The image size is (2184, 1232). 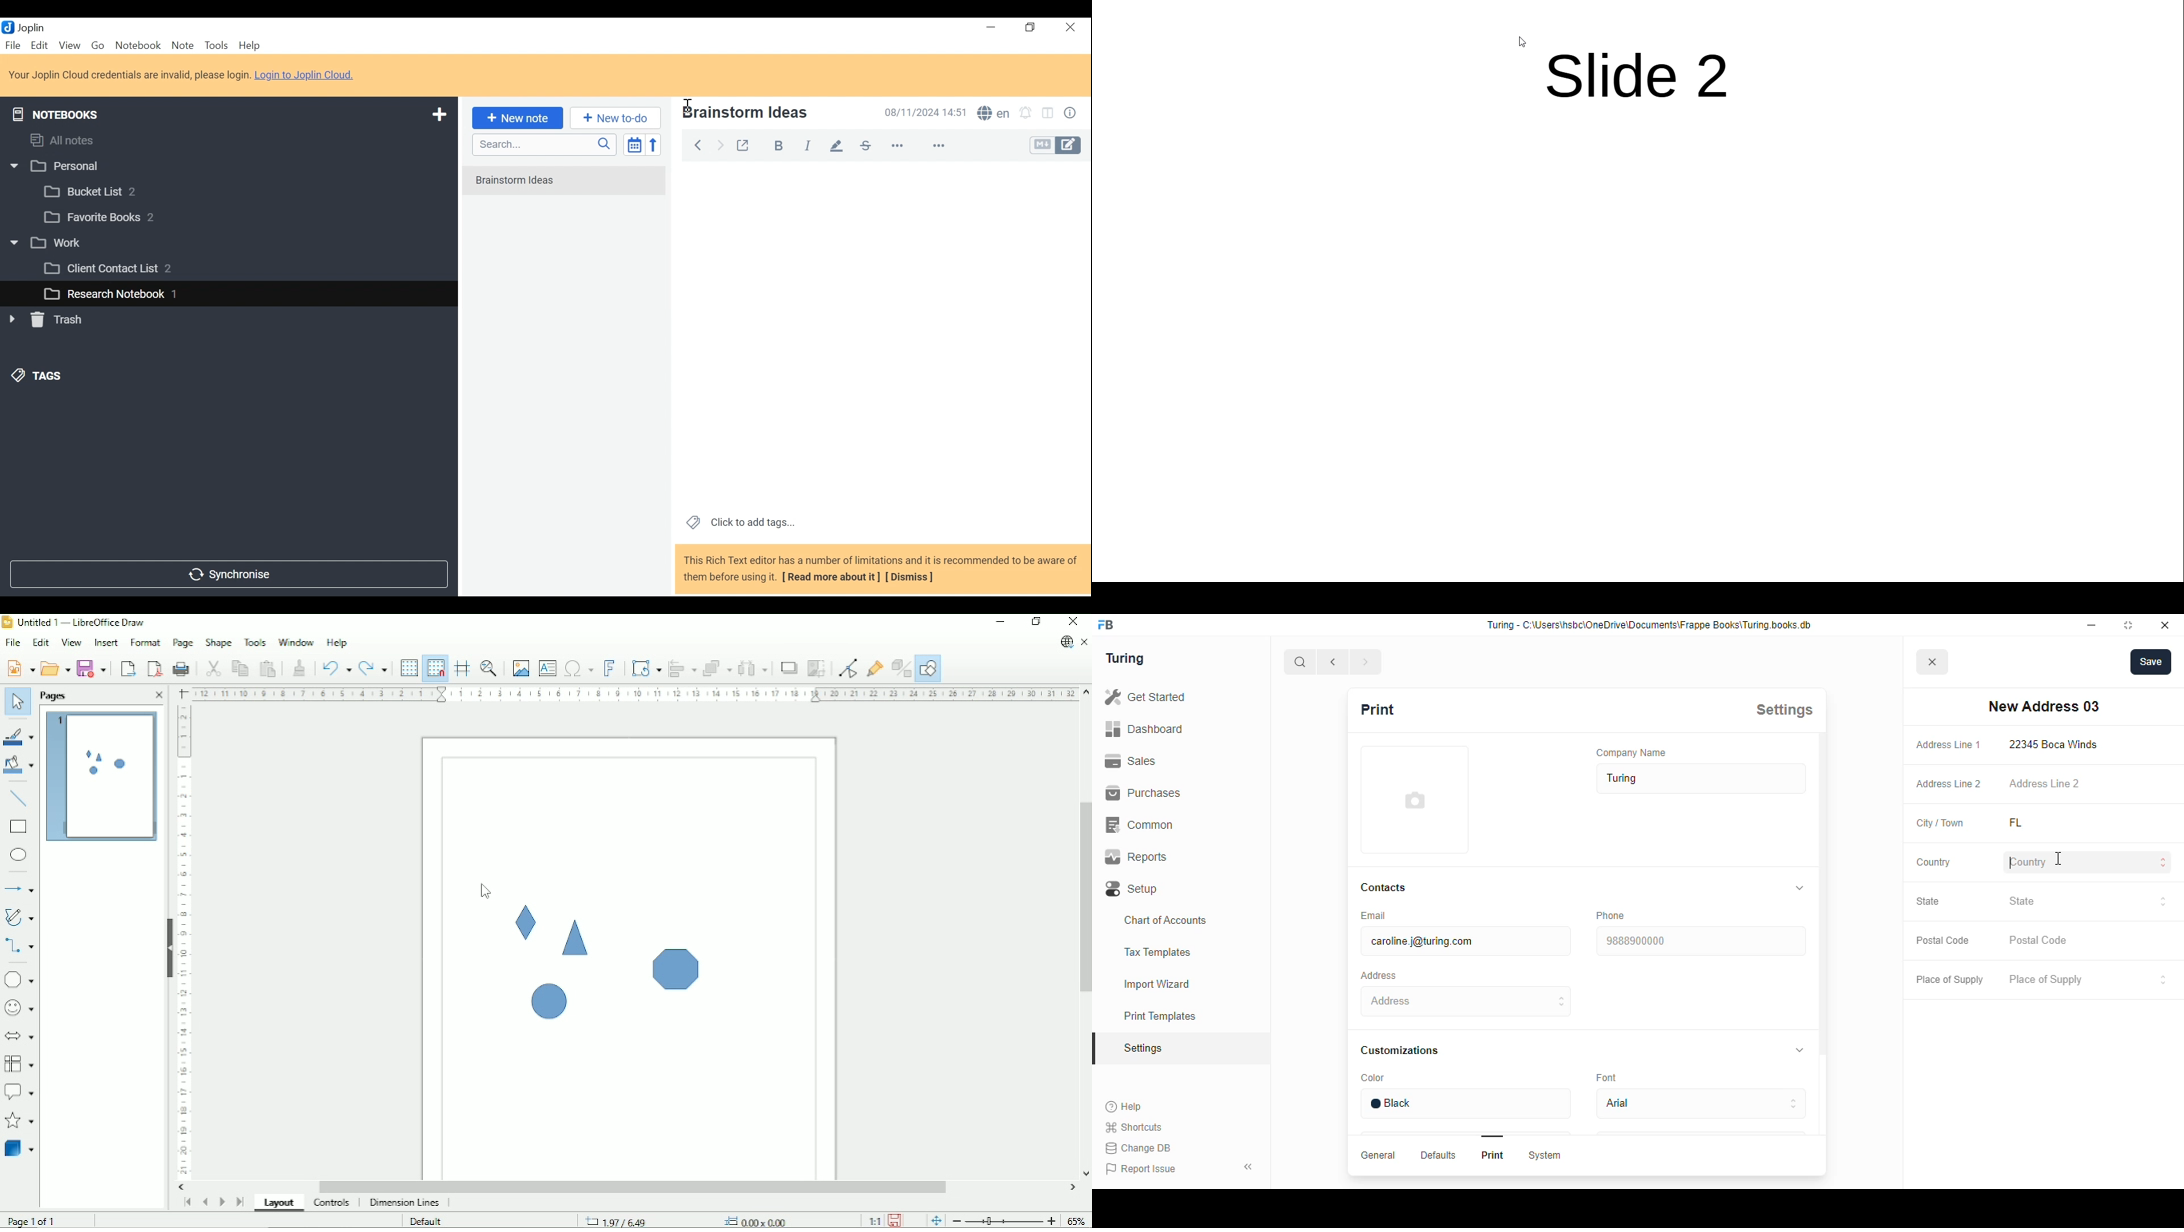 What do you see at coordinates (181, 643) in the screenshot?
I see `Page` at bounding box center [181, 643].